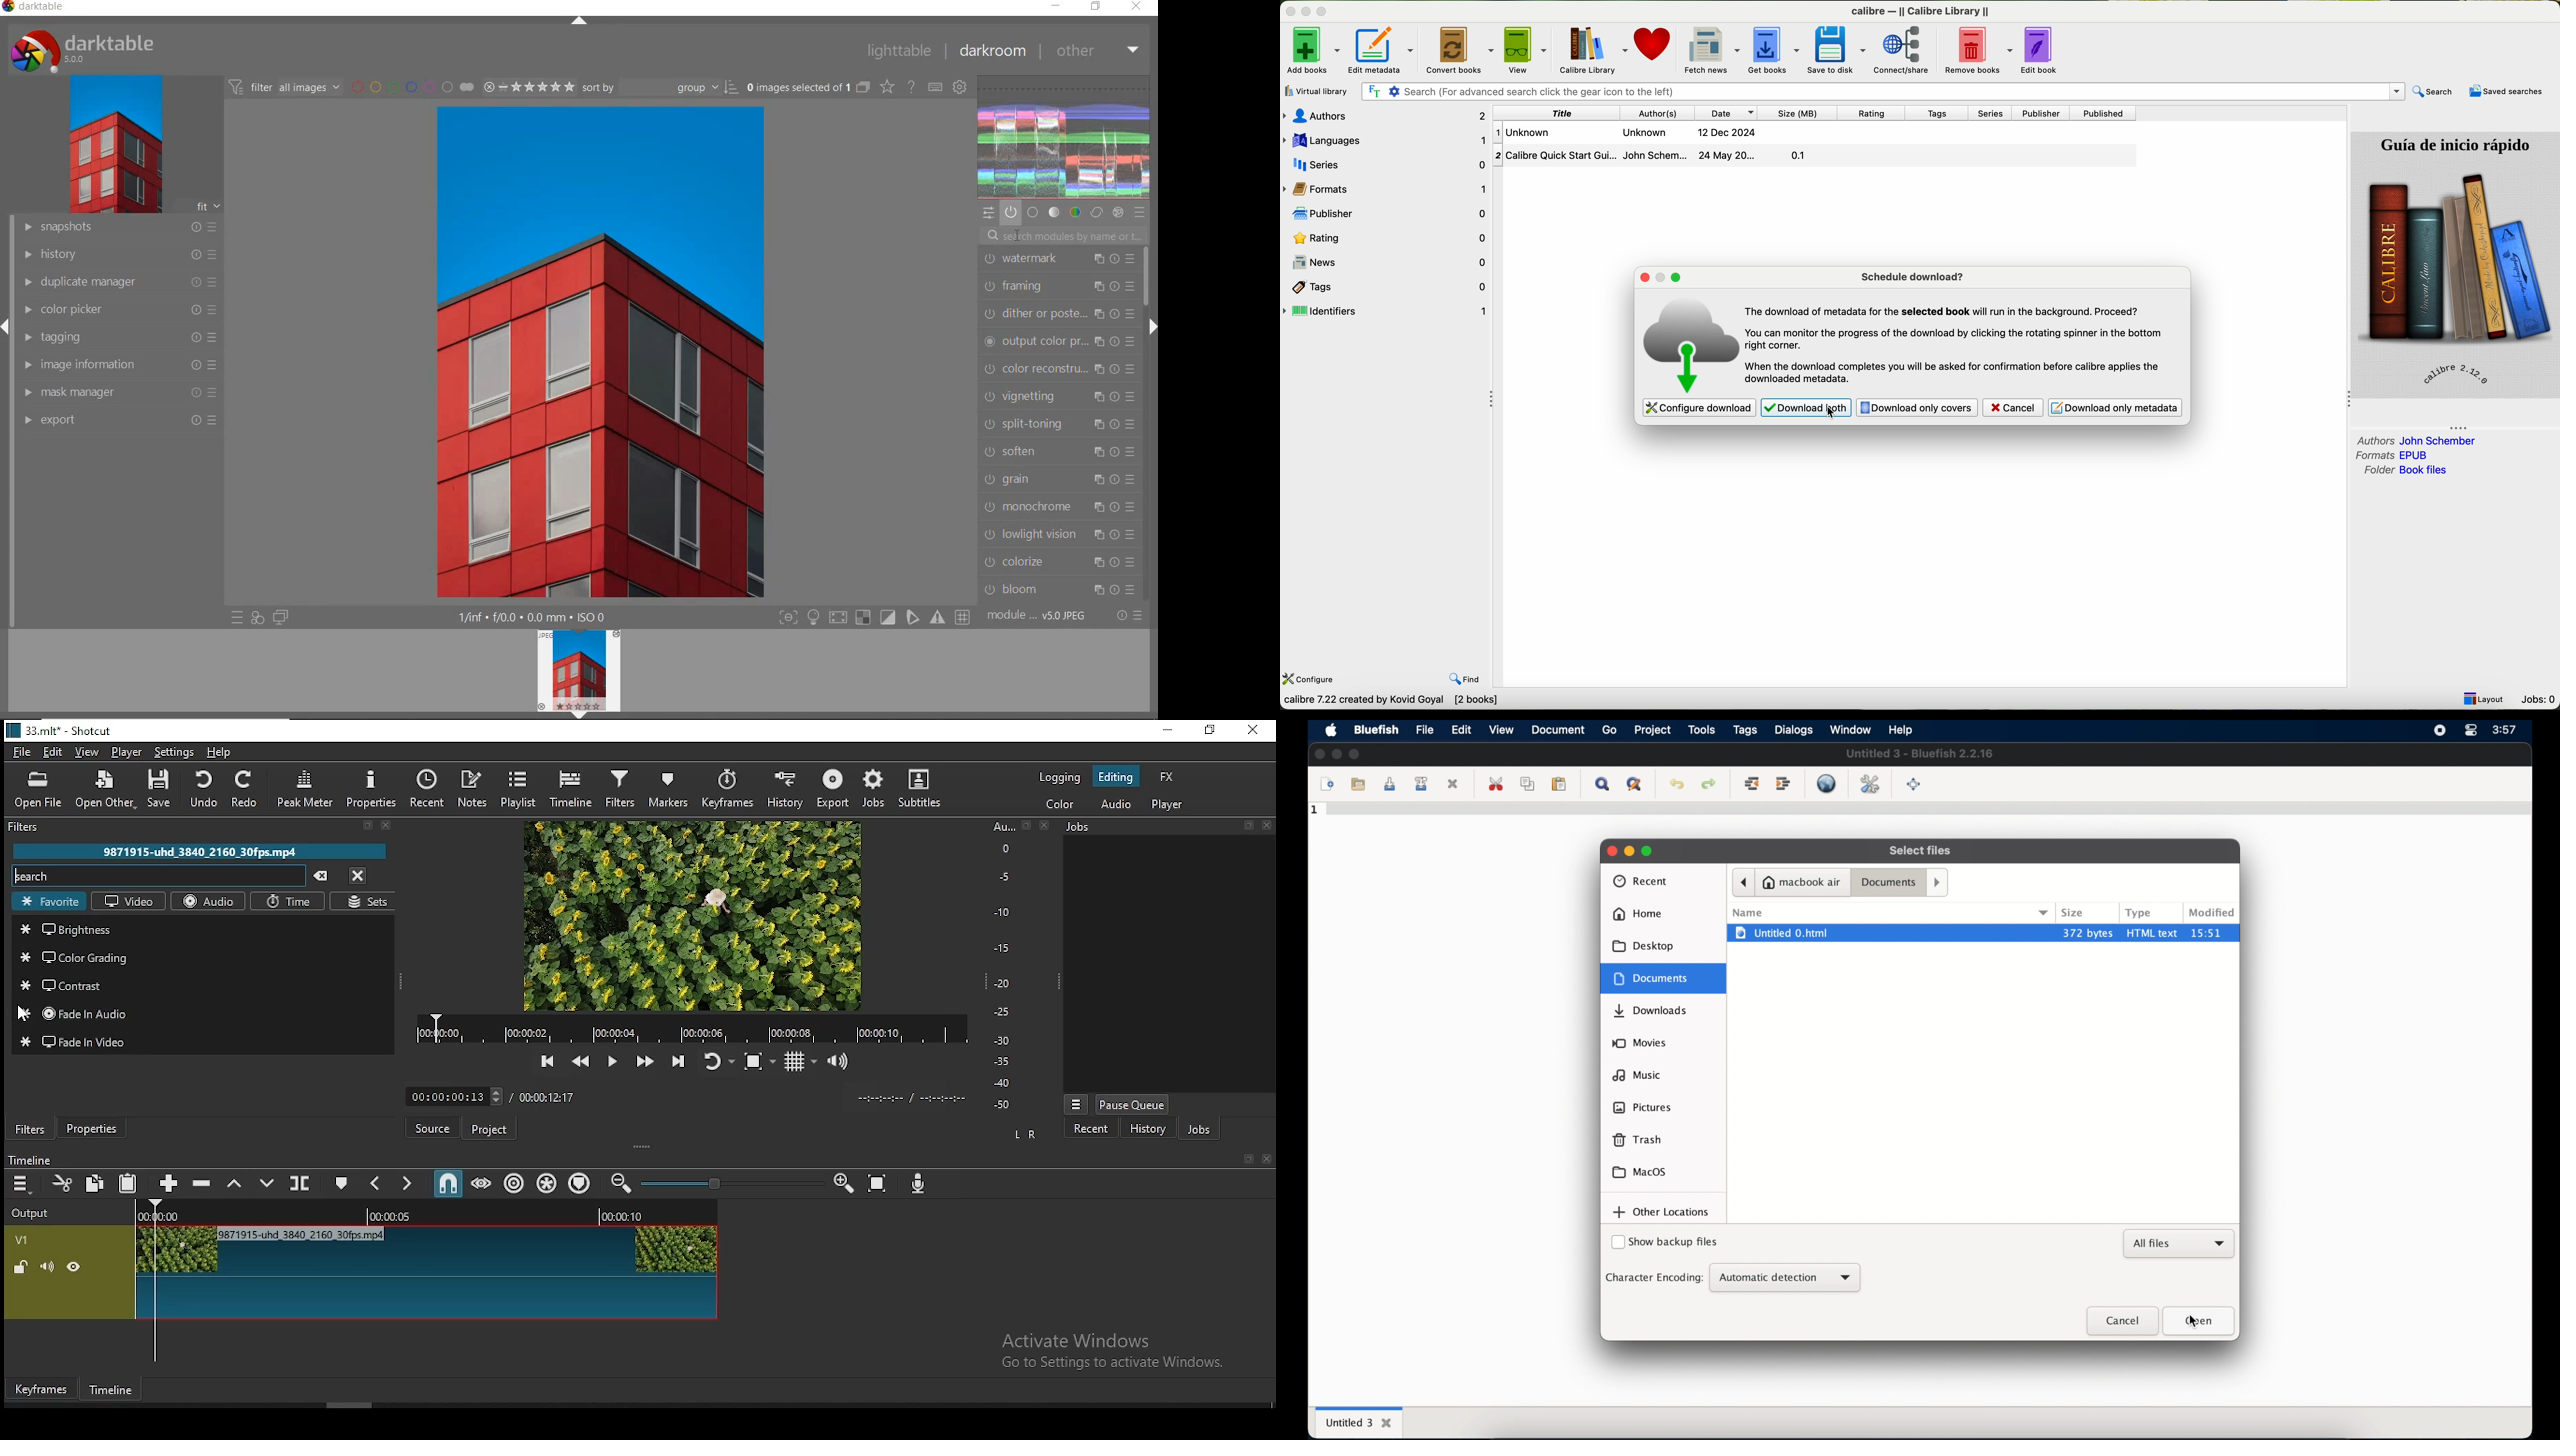 The height and width of the screenshot is (1456, 2576). What do you see at coordinates (1687, 346) in the screenshot?
I see `download icon` at bounding box center [1687, 346].